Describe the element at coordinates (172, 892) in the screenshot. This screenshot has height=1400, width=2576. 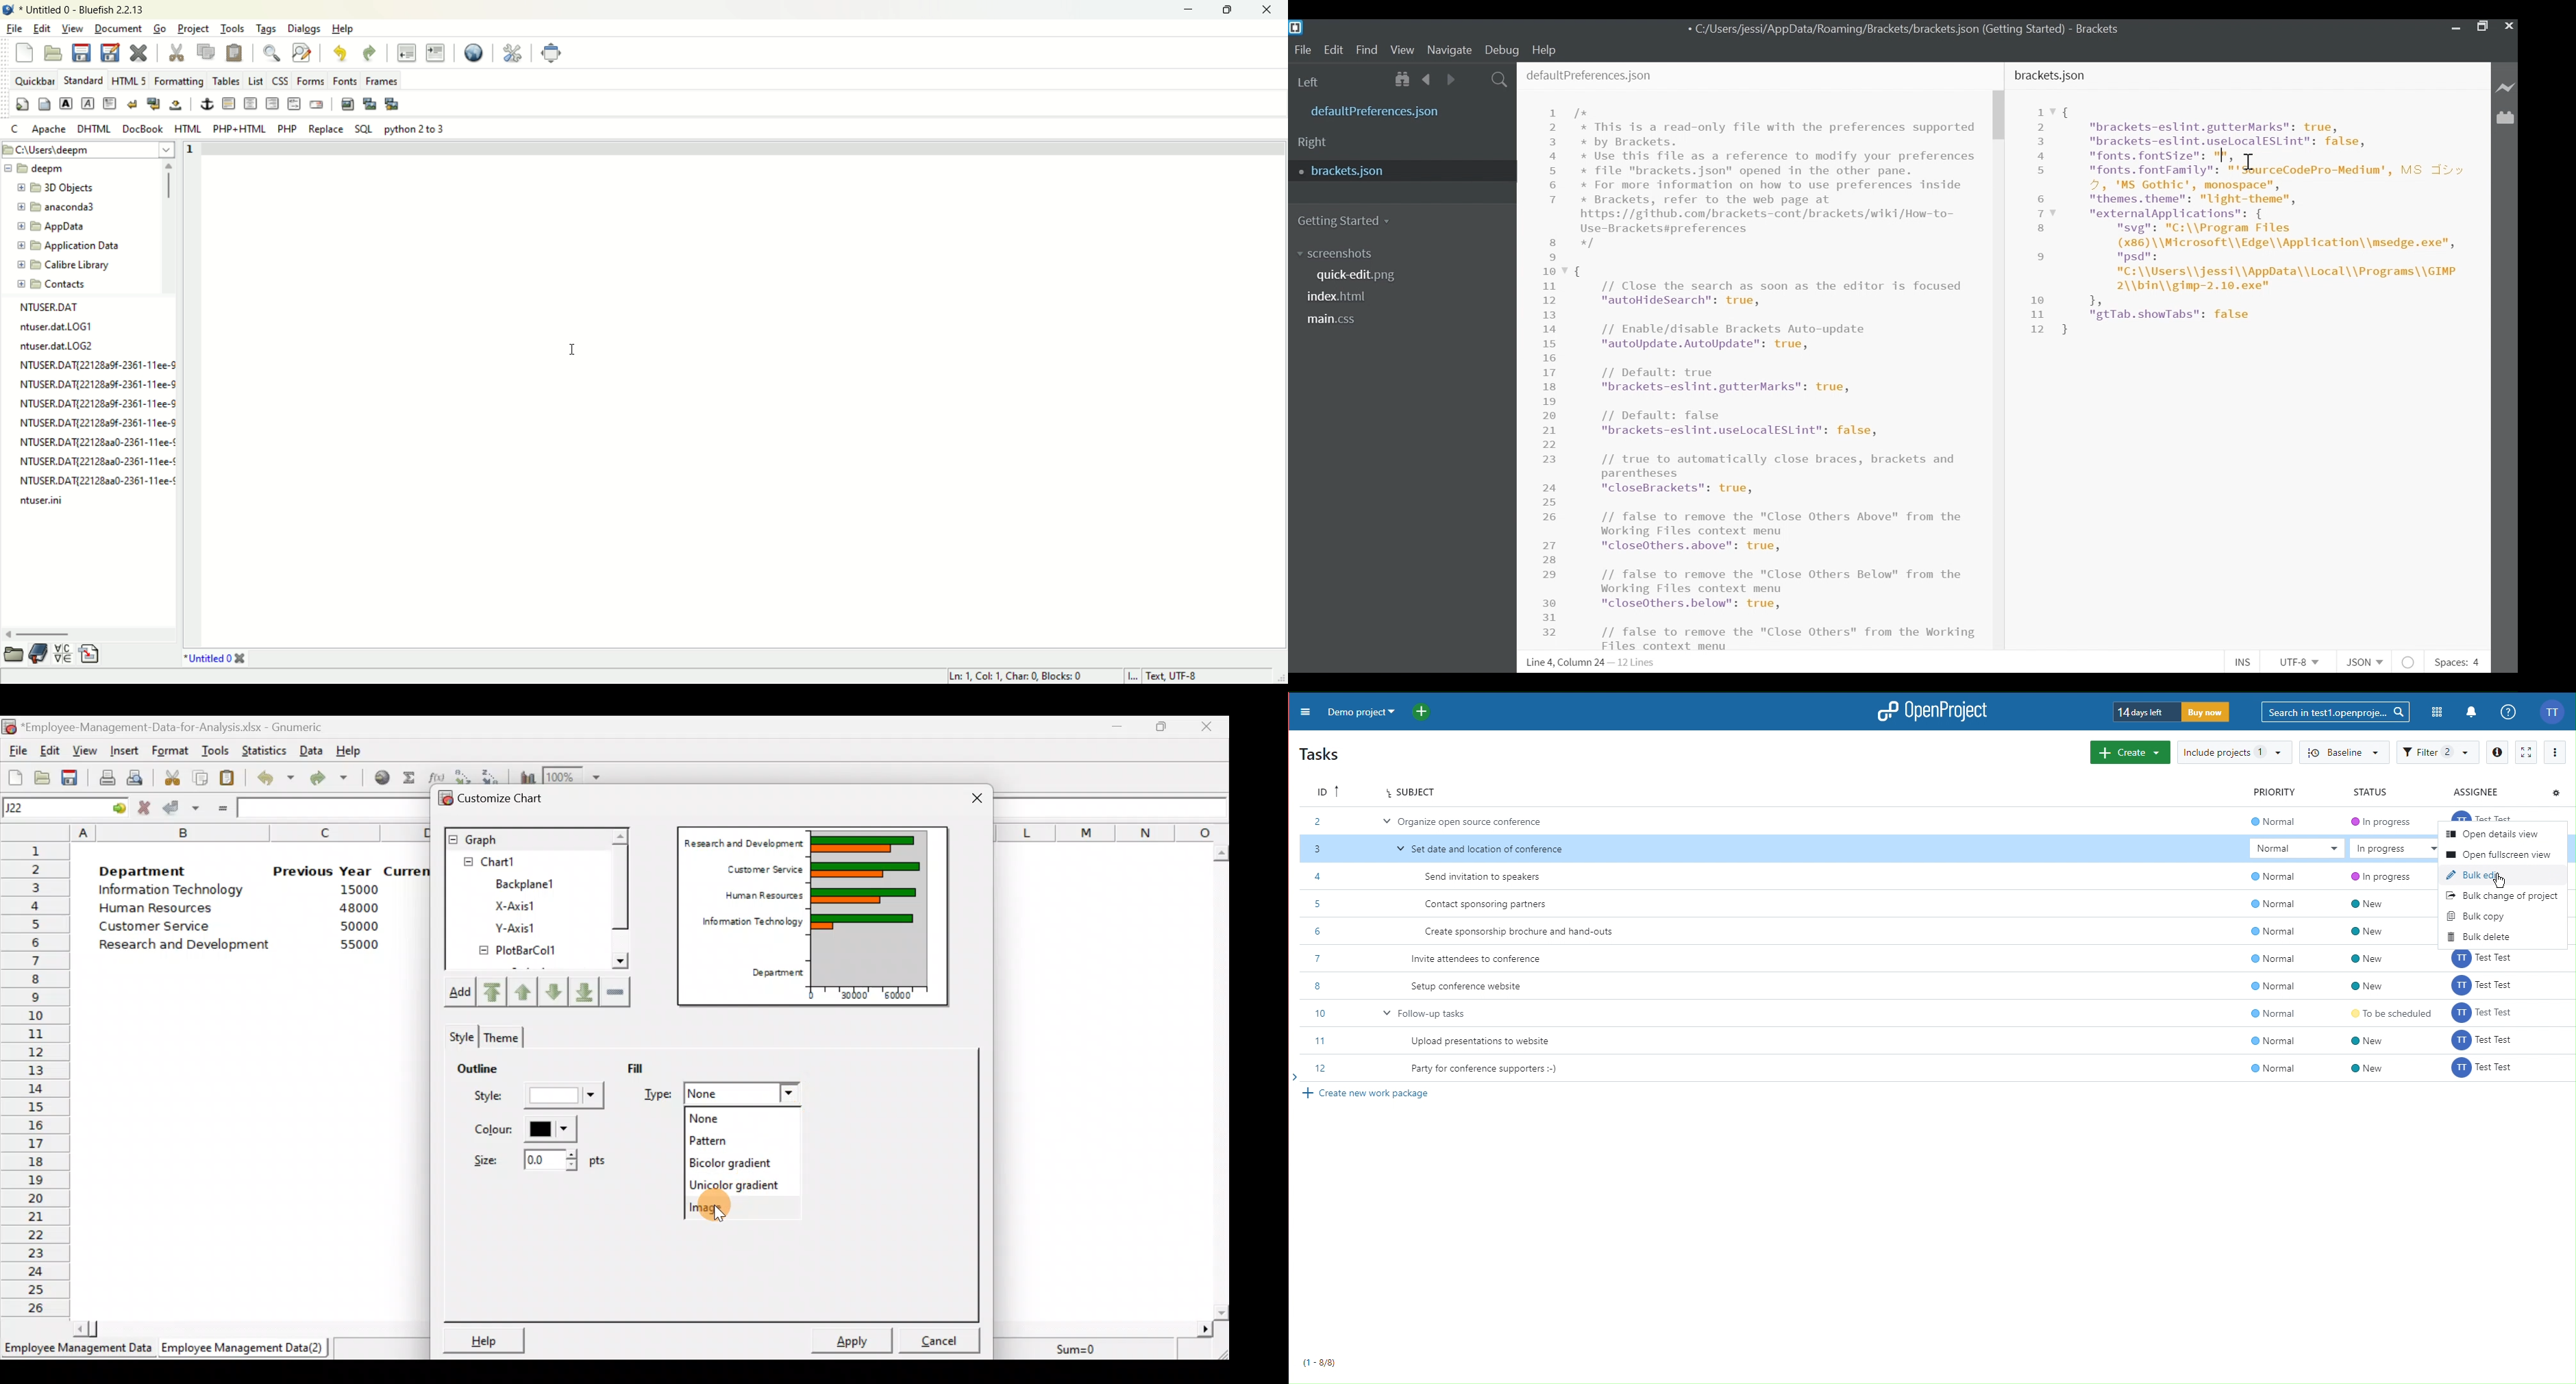
I see `Information Technology` at that location.